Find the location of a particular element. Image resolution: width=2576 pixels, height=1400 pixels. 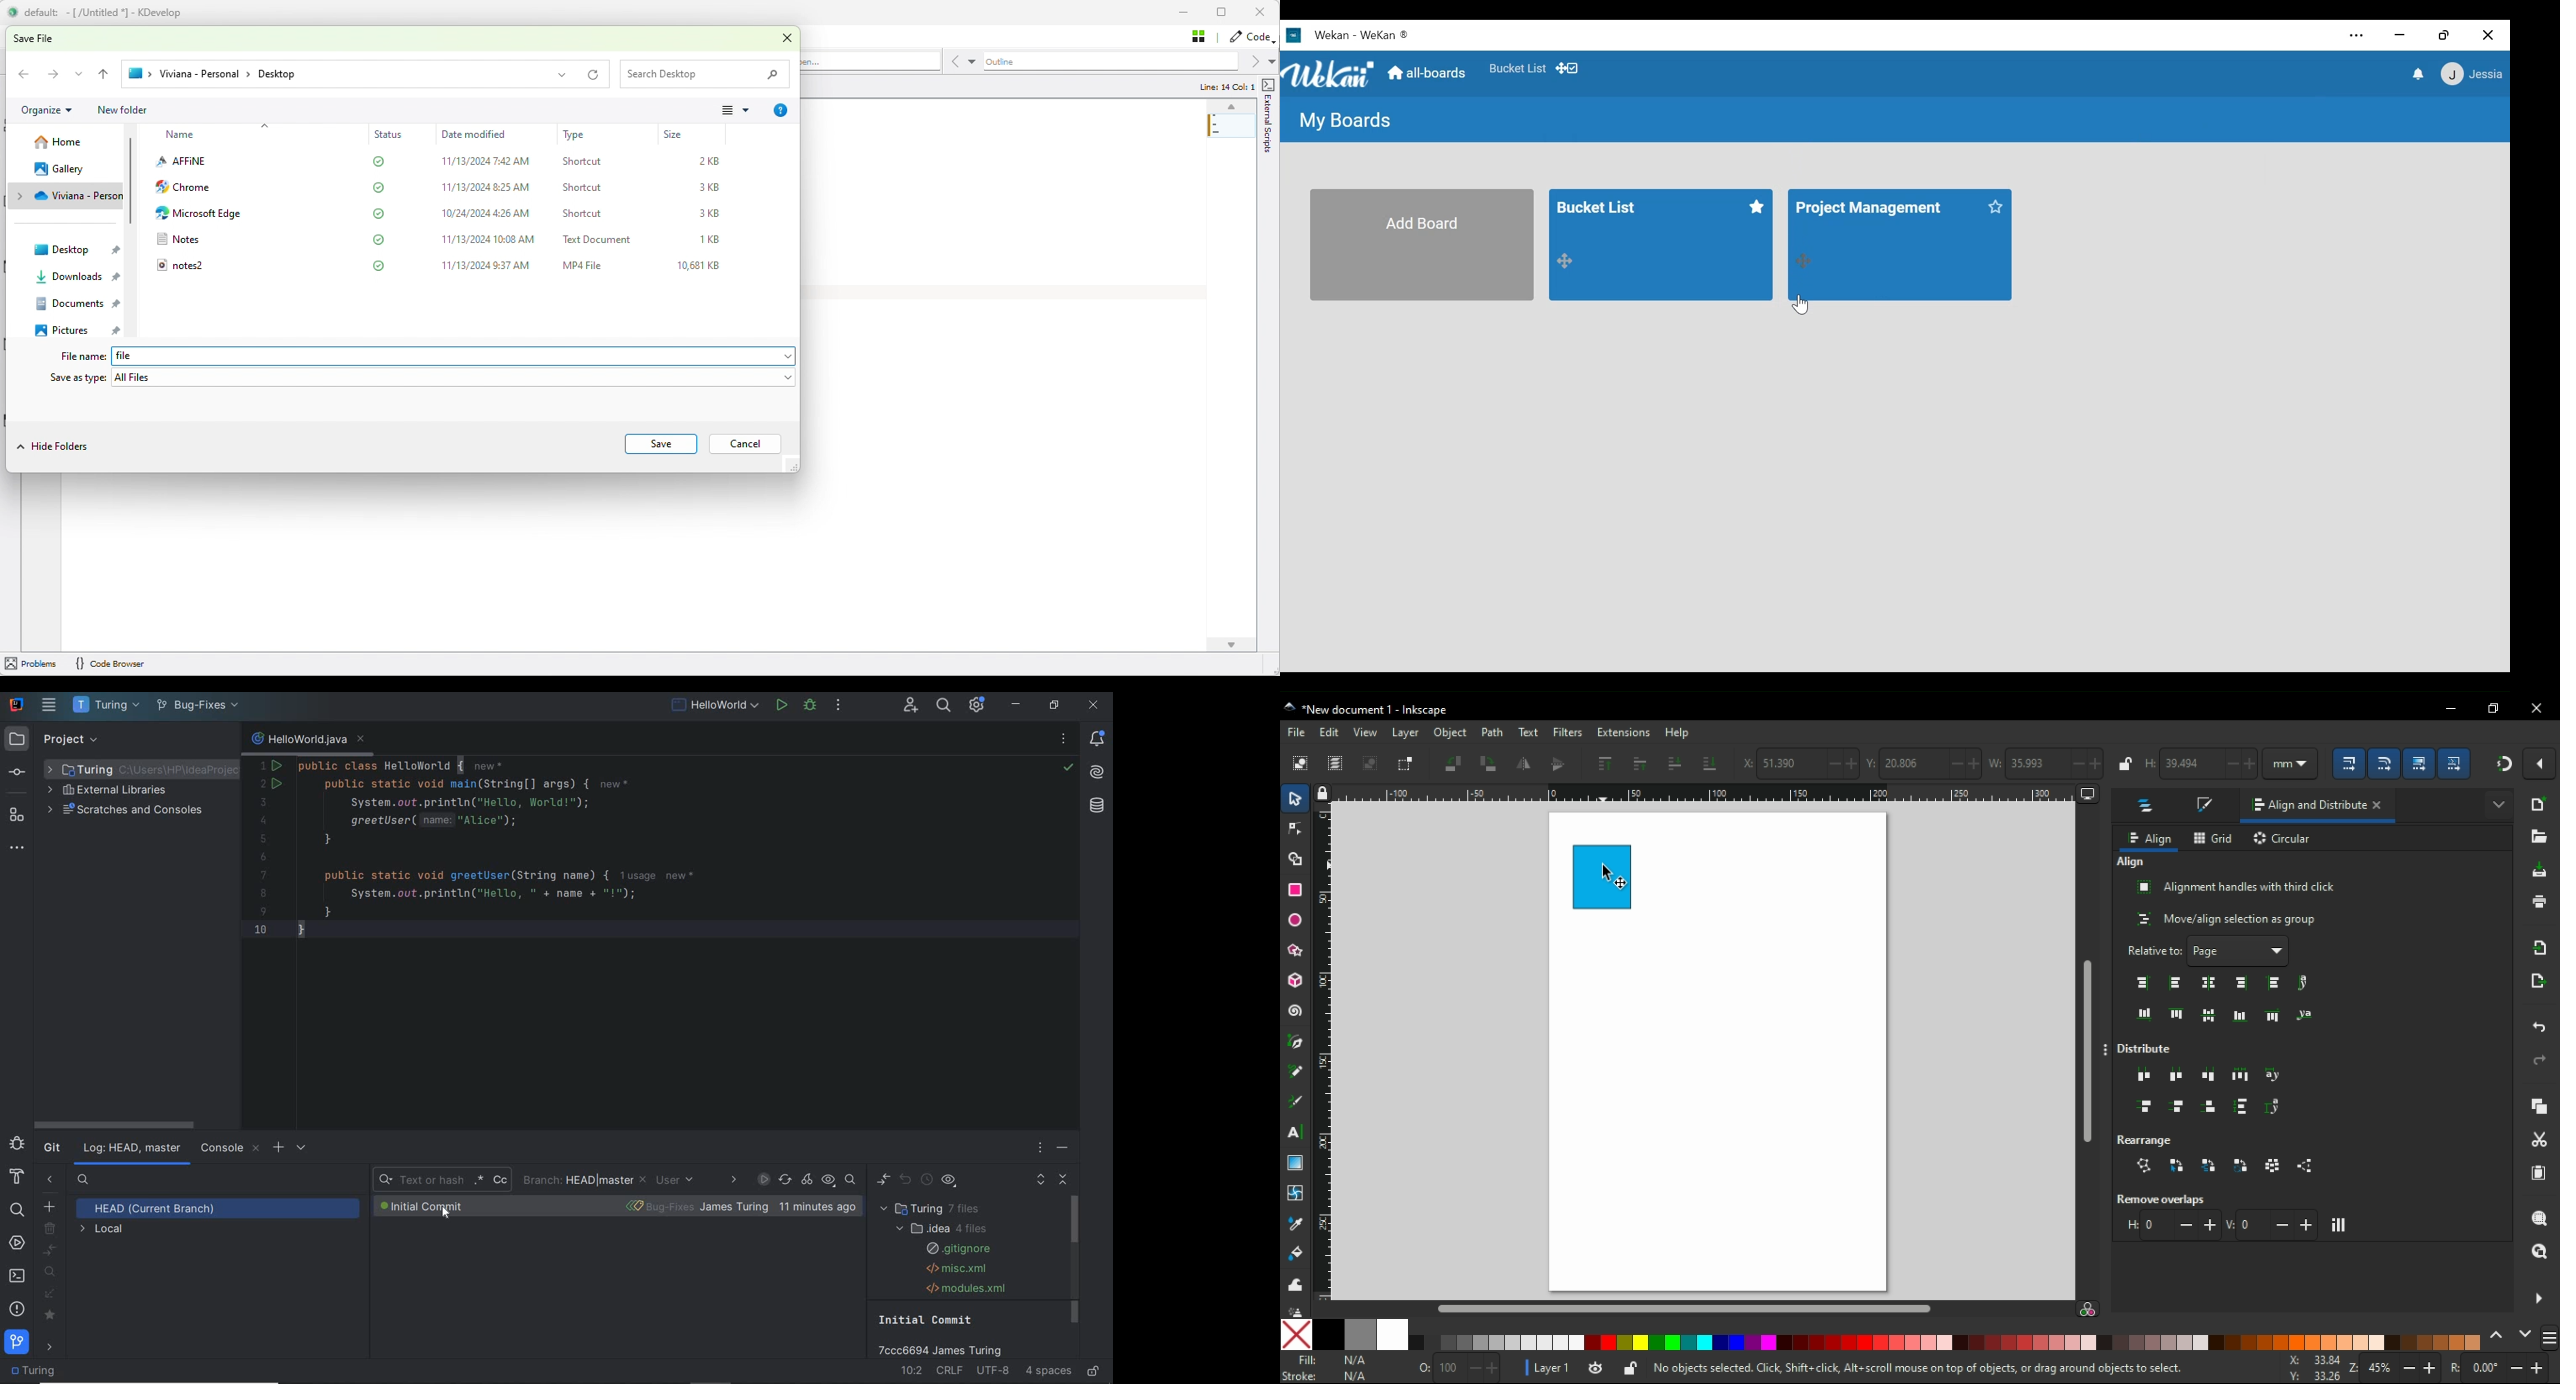

view is located at coordinates (1366, 732).